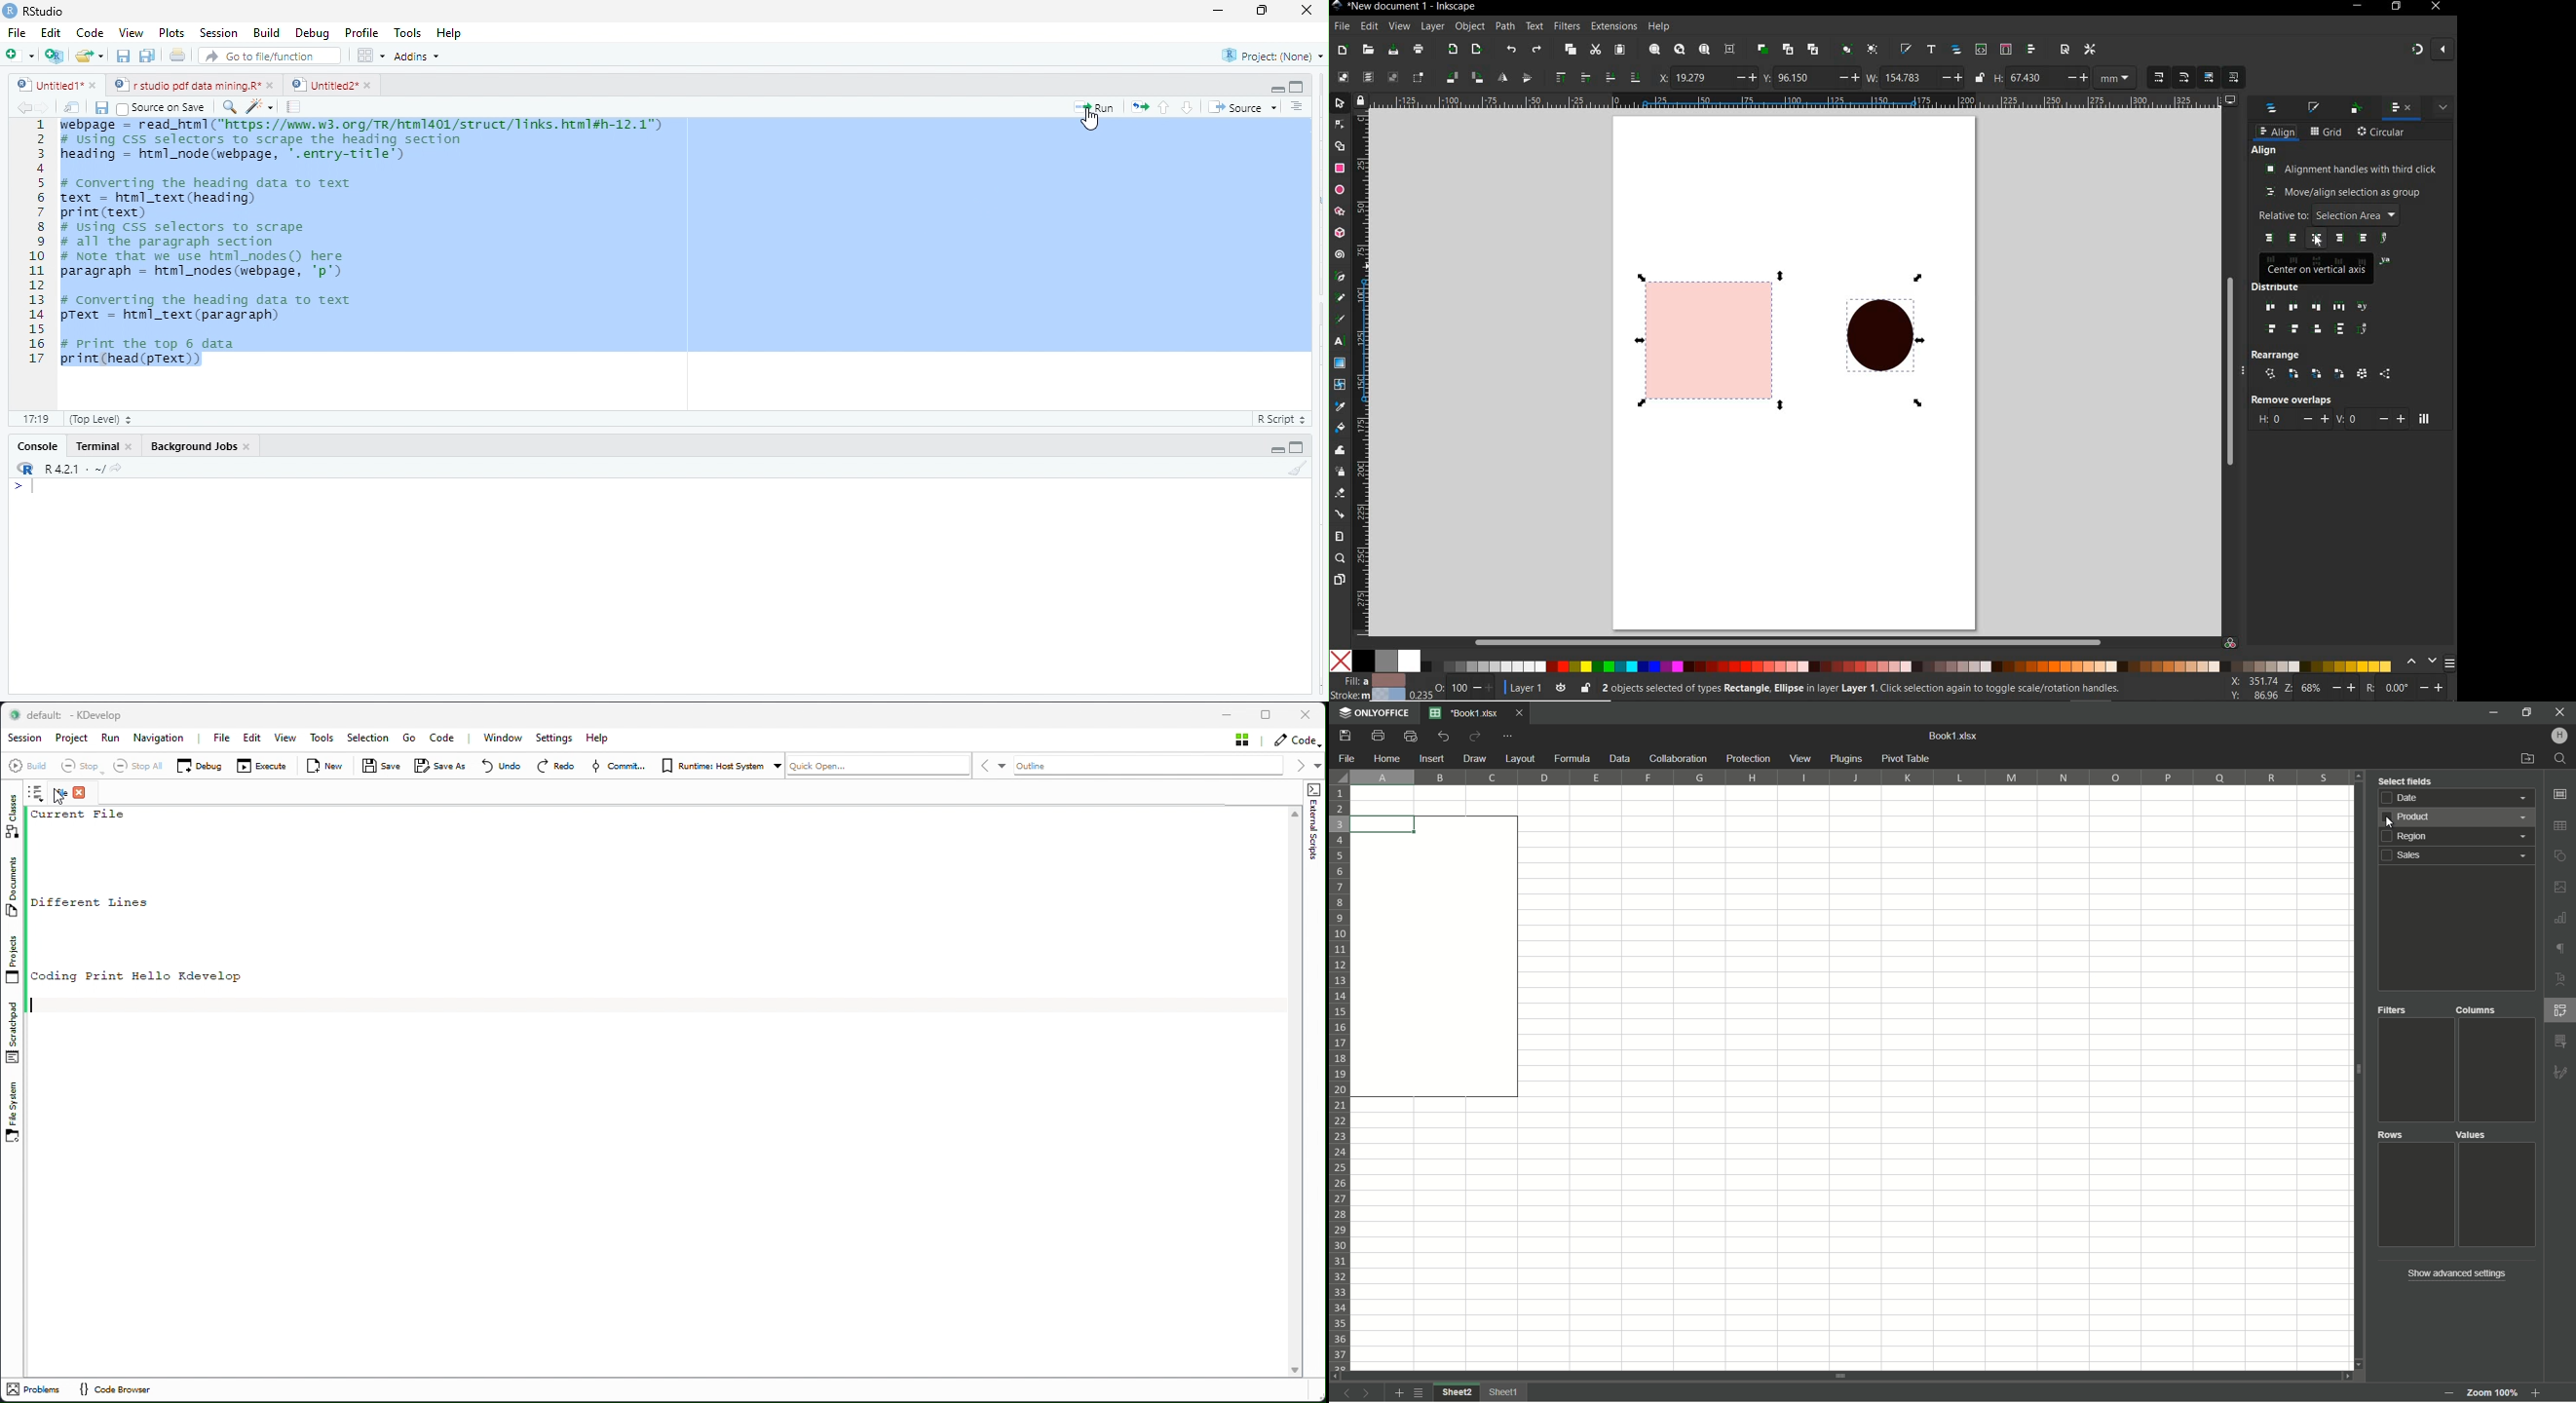 Image resolution: width=2576 pixels, height=1428 pixels. What do you see at coordinates (2561, 980) in the screenshot?
I see `text art` at bounding box center [2561, 980].